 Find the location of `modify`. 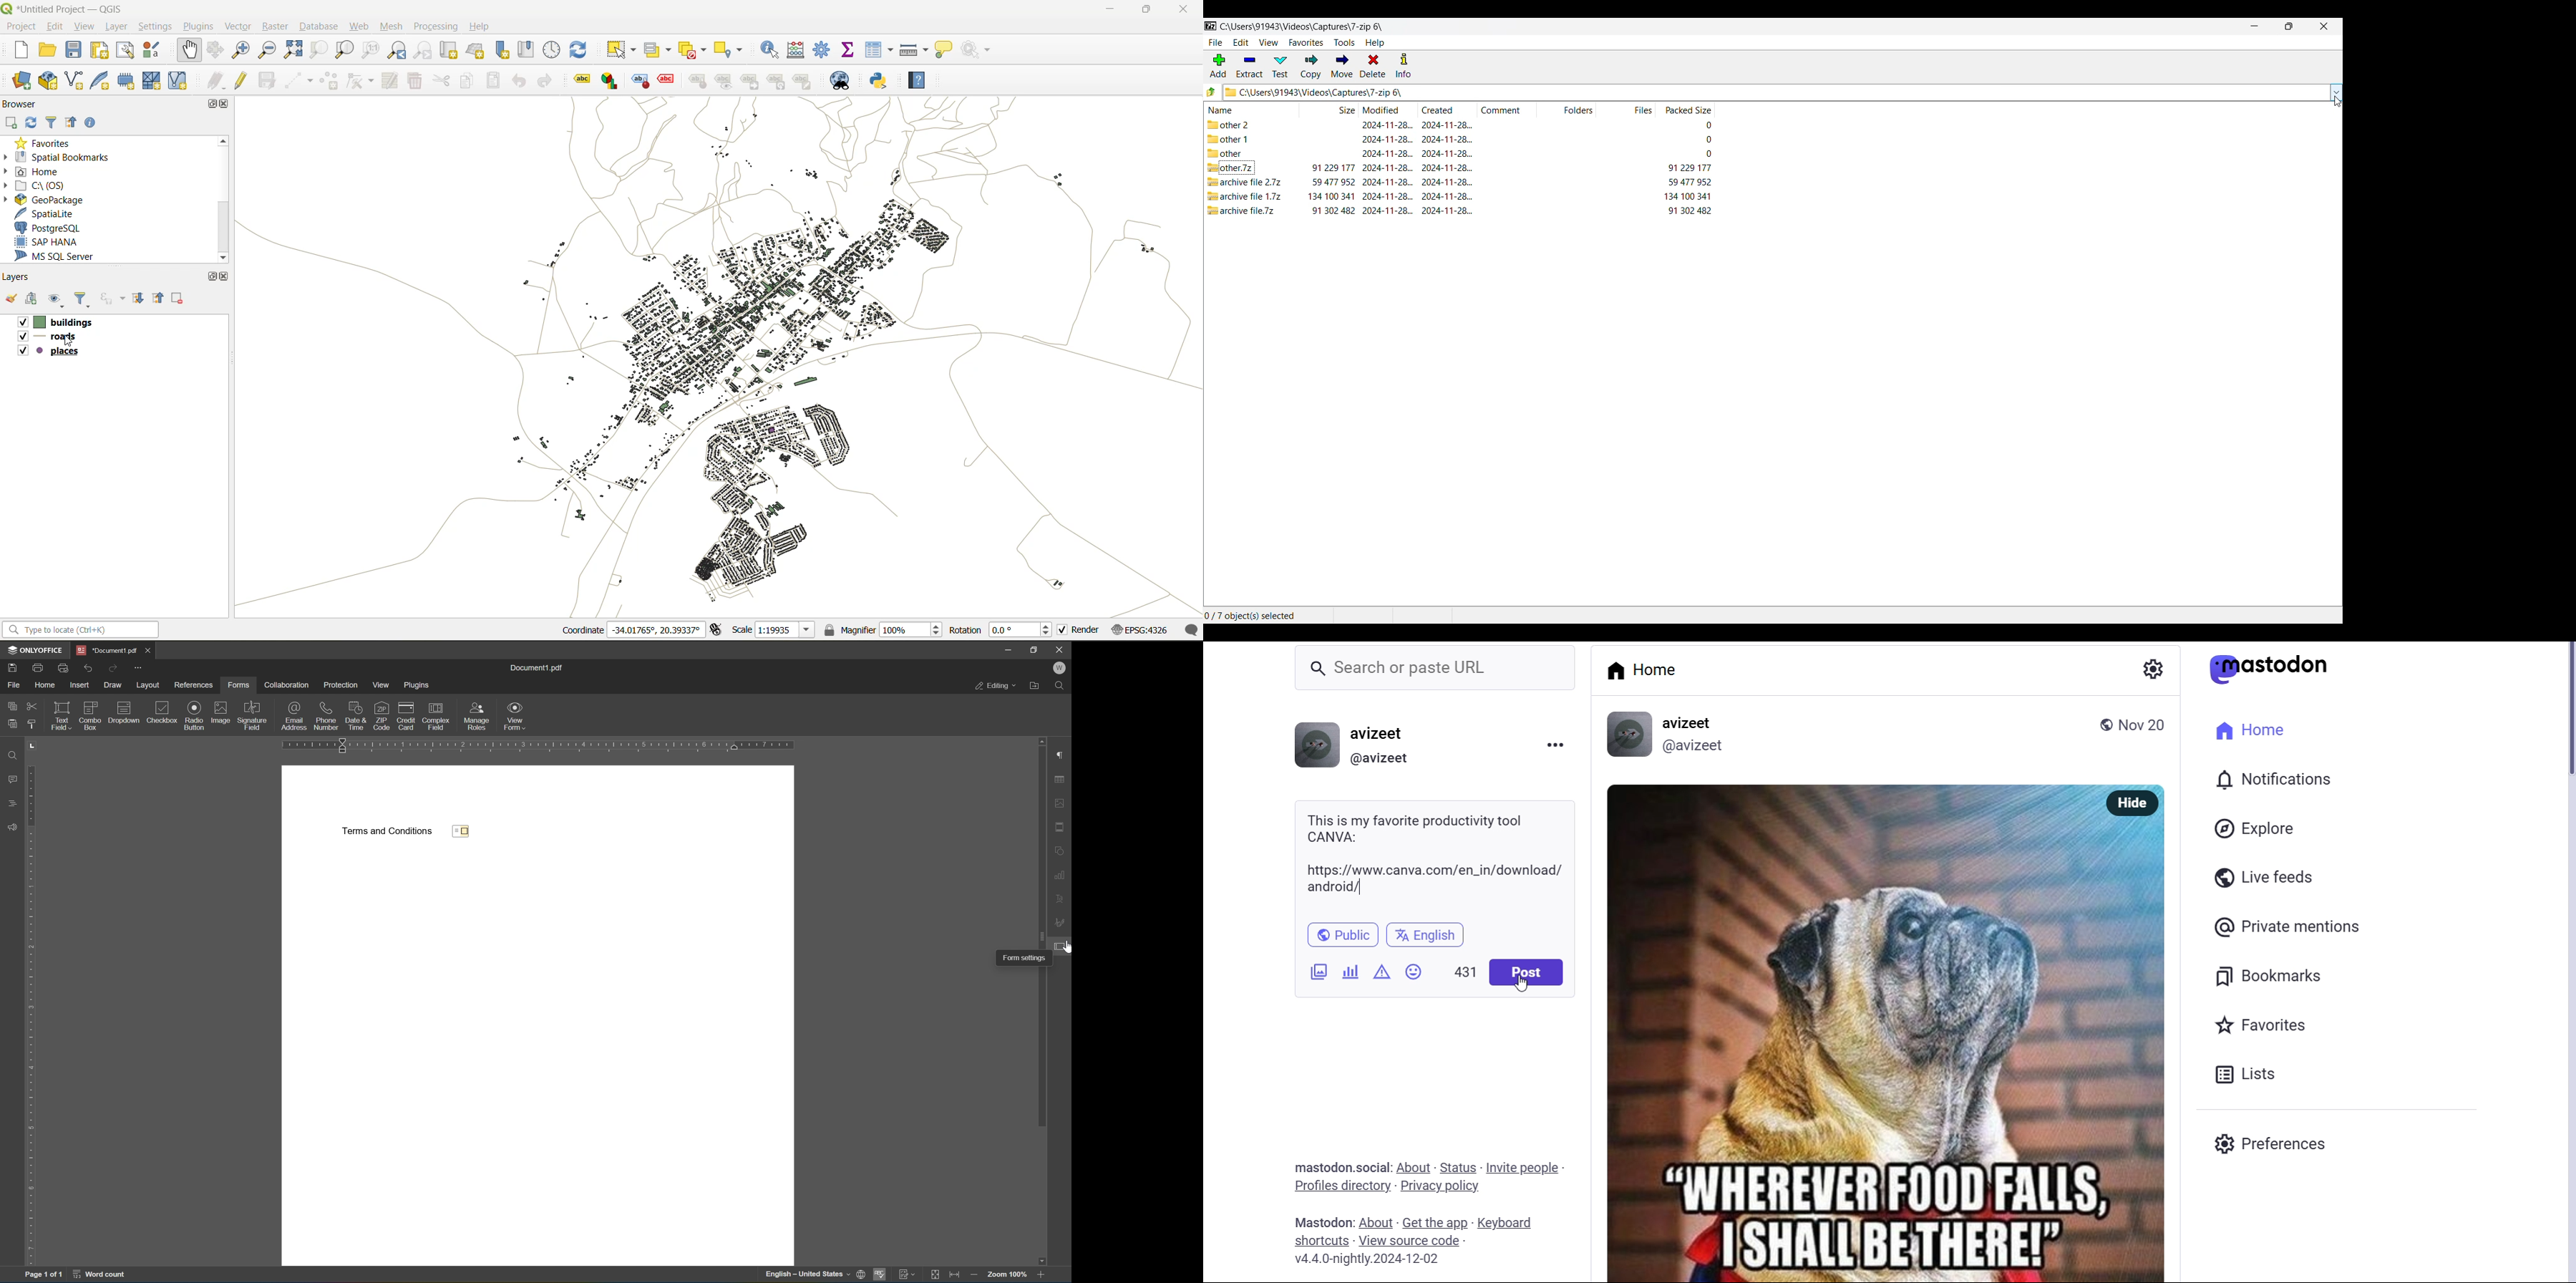

modify is located at coordinates (390, 82).